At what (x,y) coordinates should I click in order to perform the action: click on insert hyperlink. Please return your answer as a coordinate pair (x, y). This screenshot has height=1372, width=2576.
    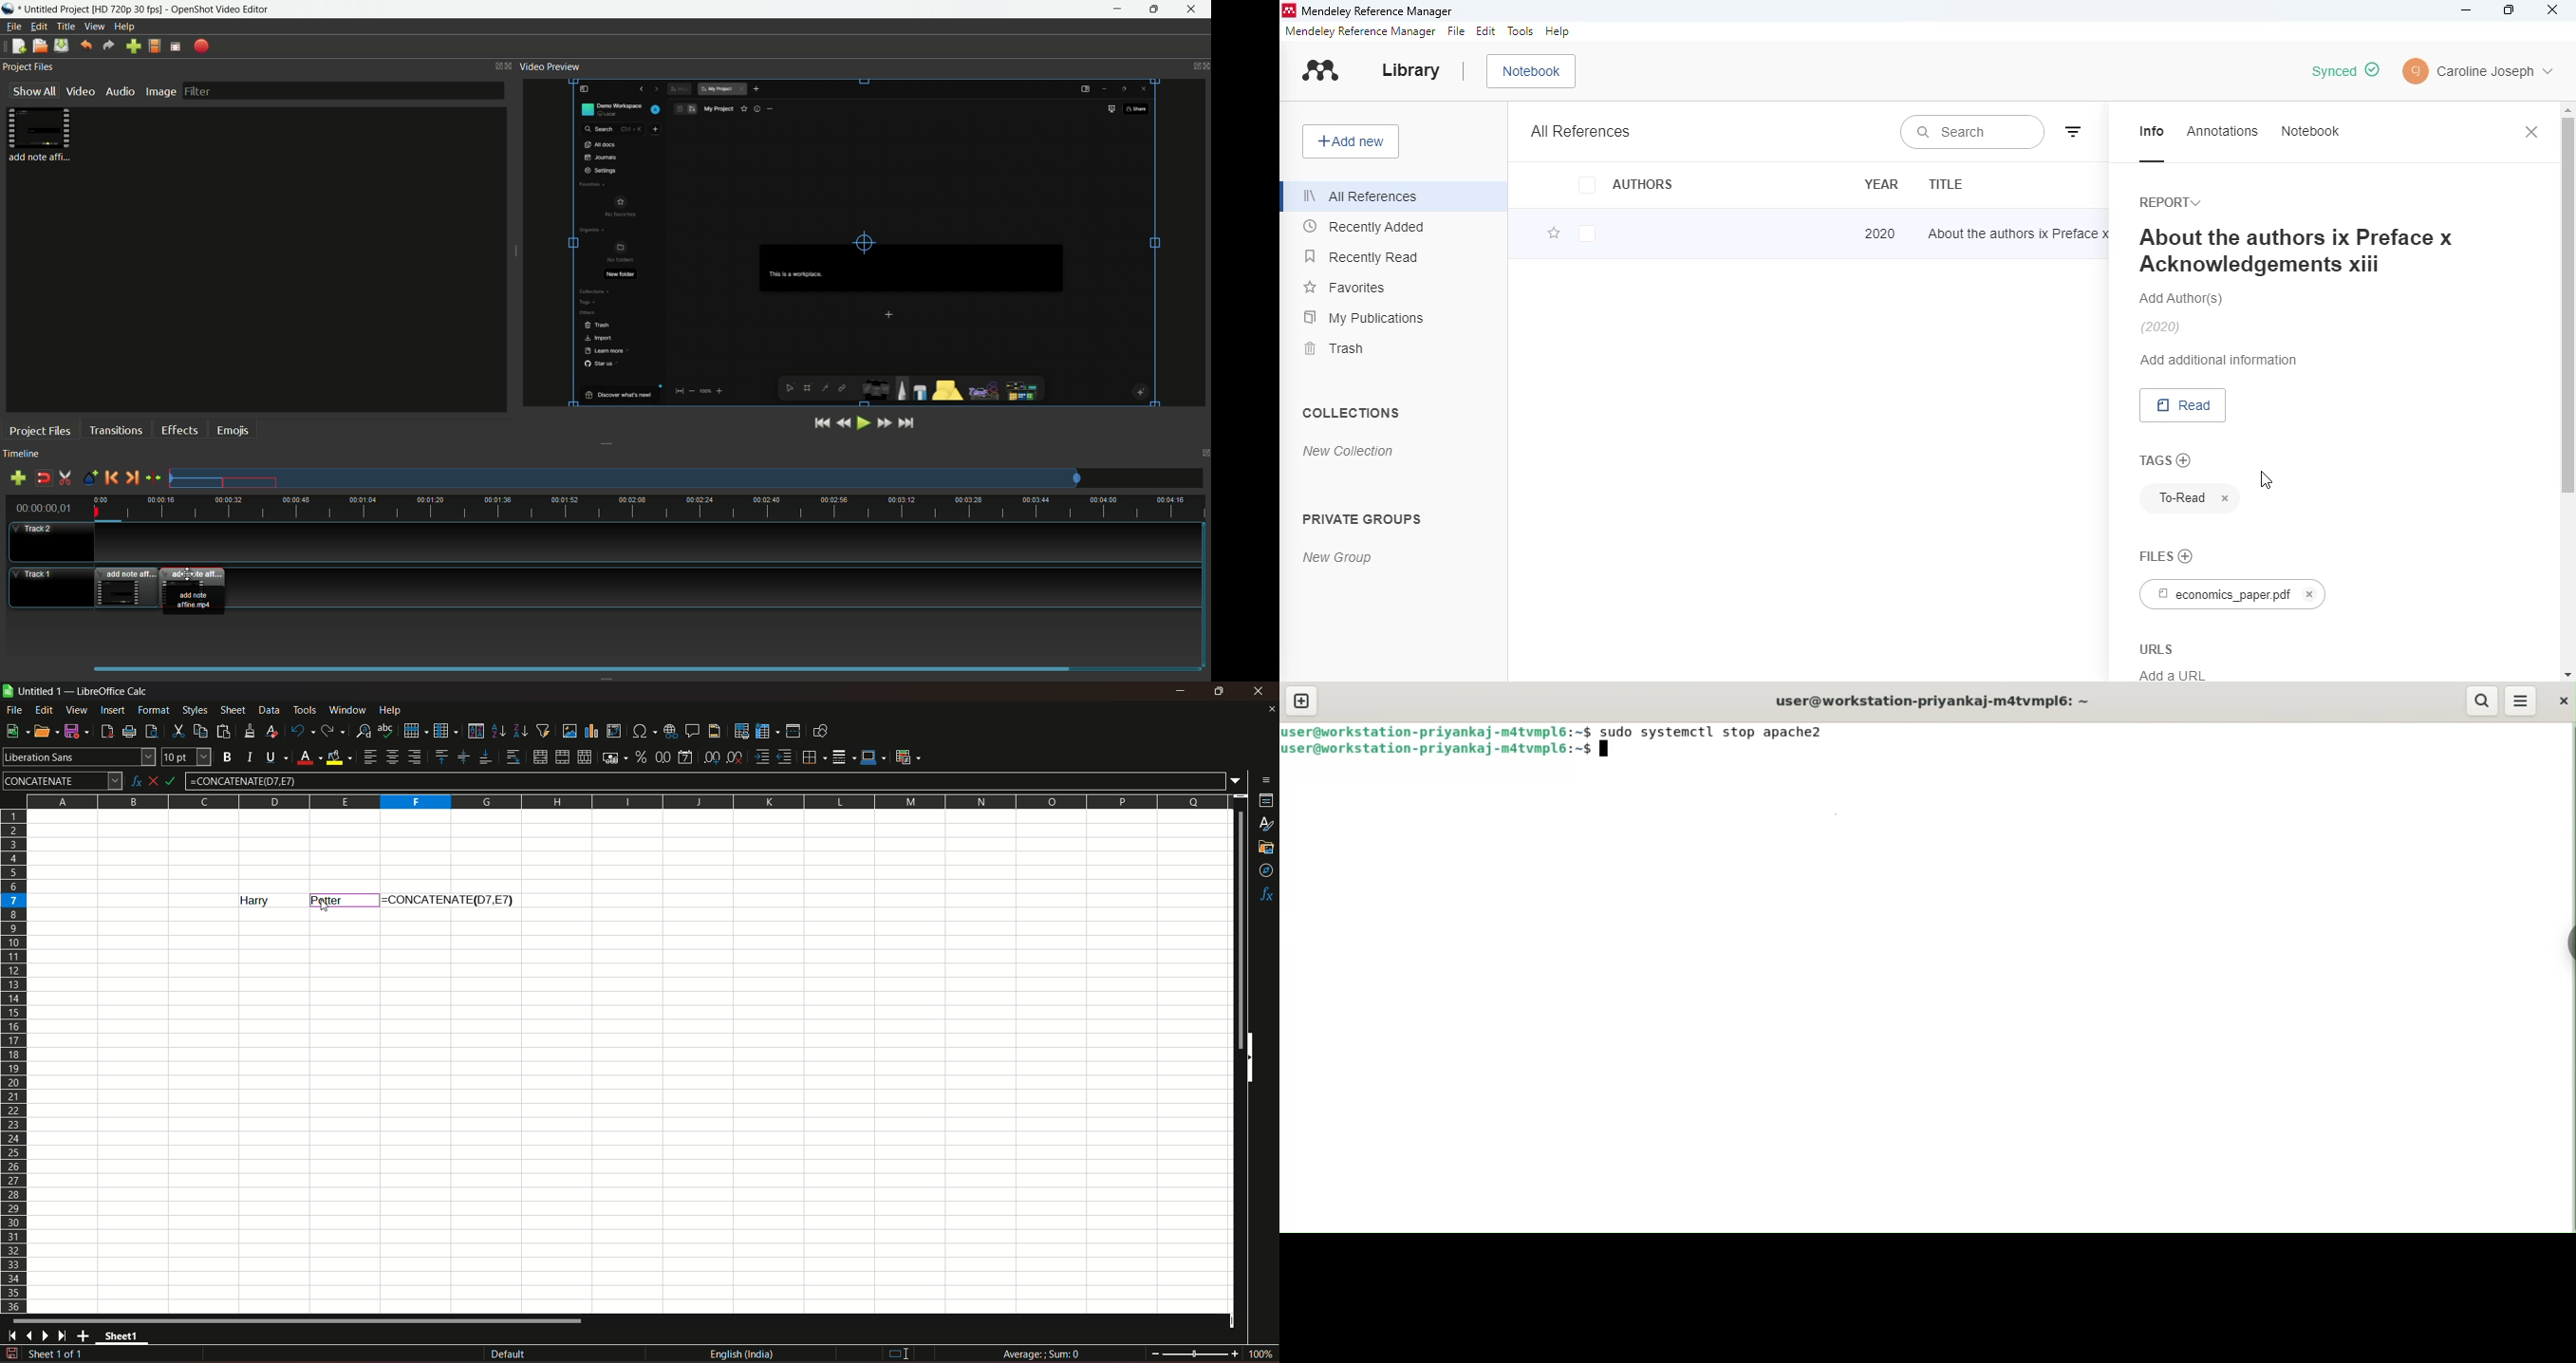
    Looking at the image, I should click on (669, 730).